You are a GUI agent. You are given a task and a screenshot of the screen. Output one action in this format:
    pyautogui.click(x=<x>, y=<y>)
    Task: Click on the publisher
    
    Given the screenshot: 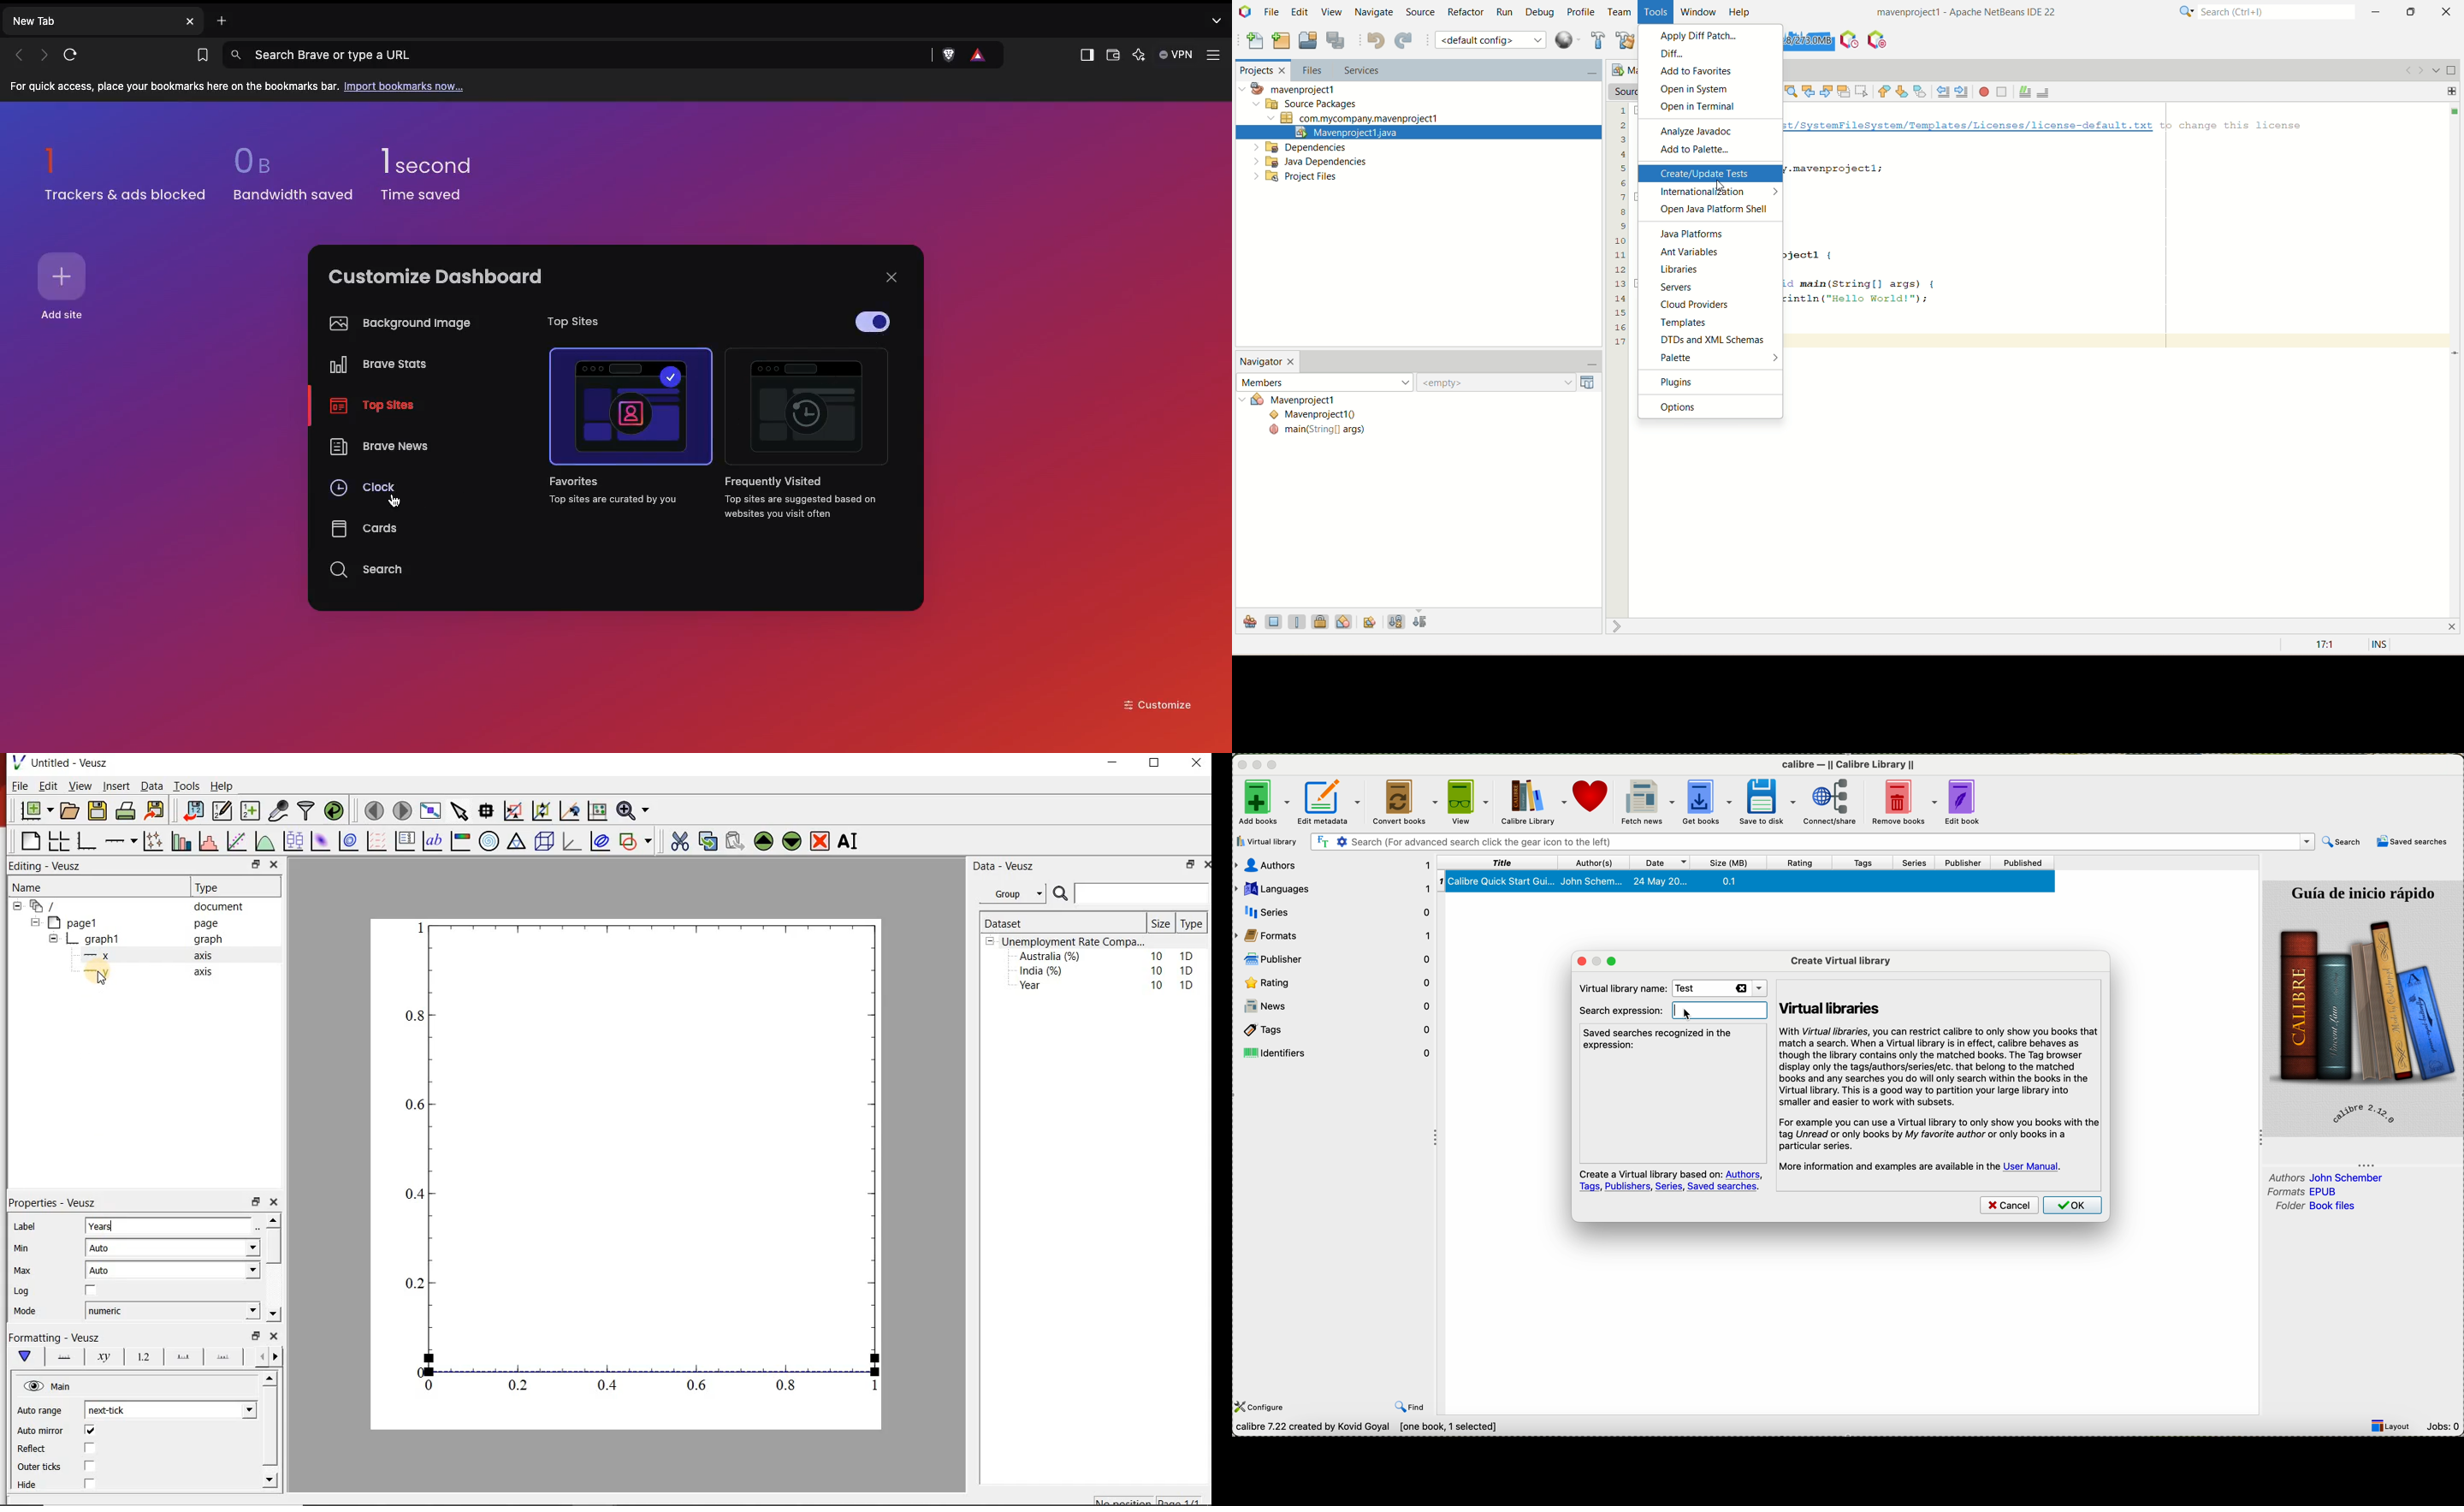 What is the action you would take?
    pyautogui.click(x=1338, y=958)
    